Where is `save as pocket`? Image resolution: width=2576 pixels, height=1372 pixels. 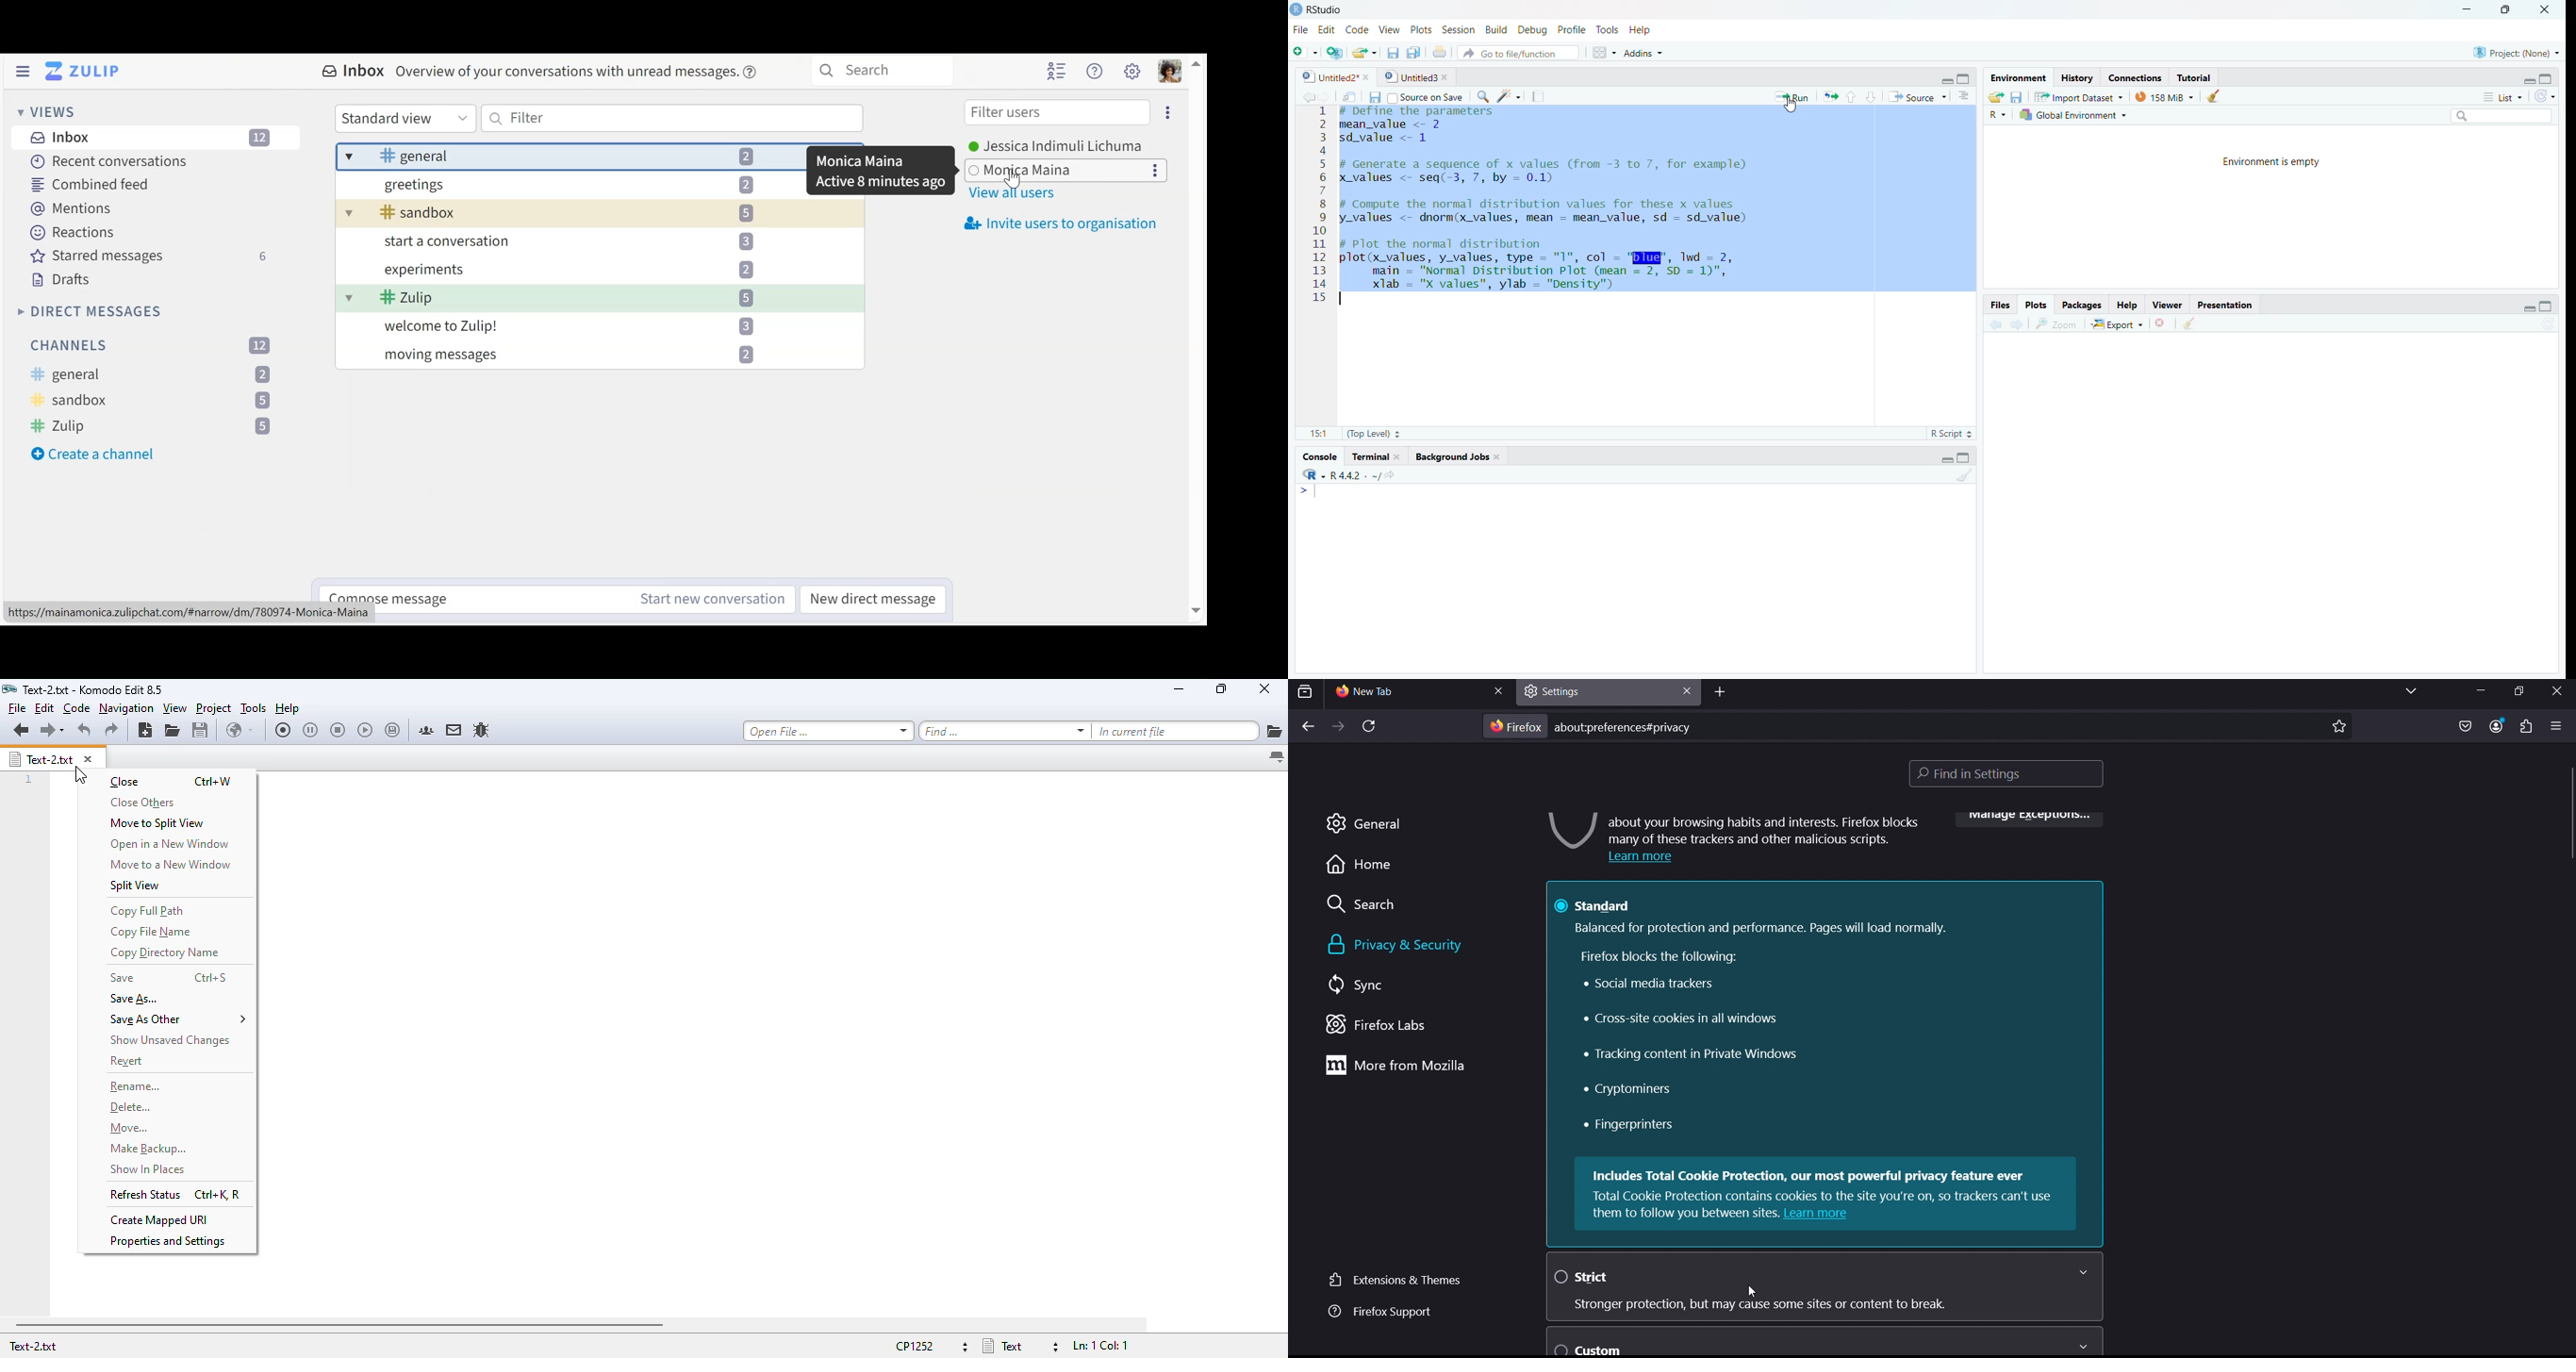 save as pocket is located at coordinates (2465, 727).